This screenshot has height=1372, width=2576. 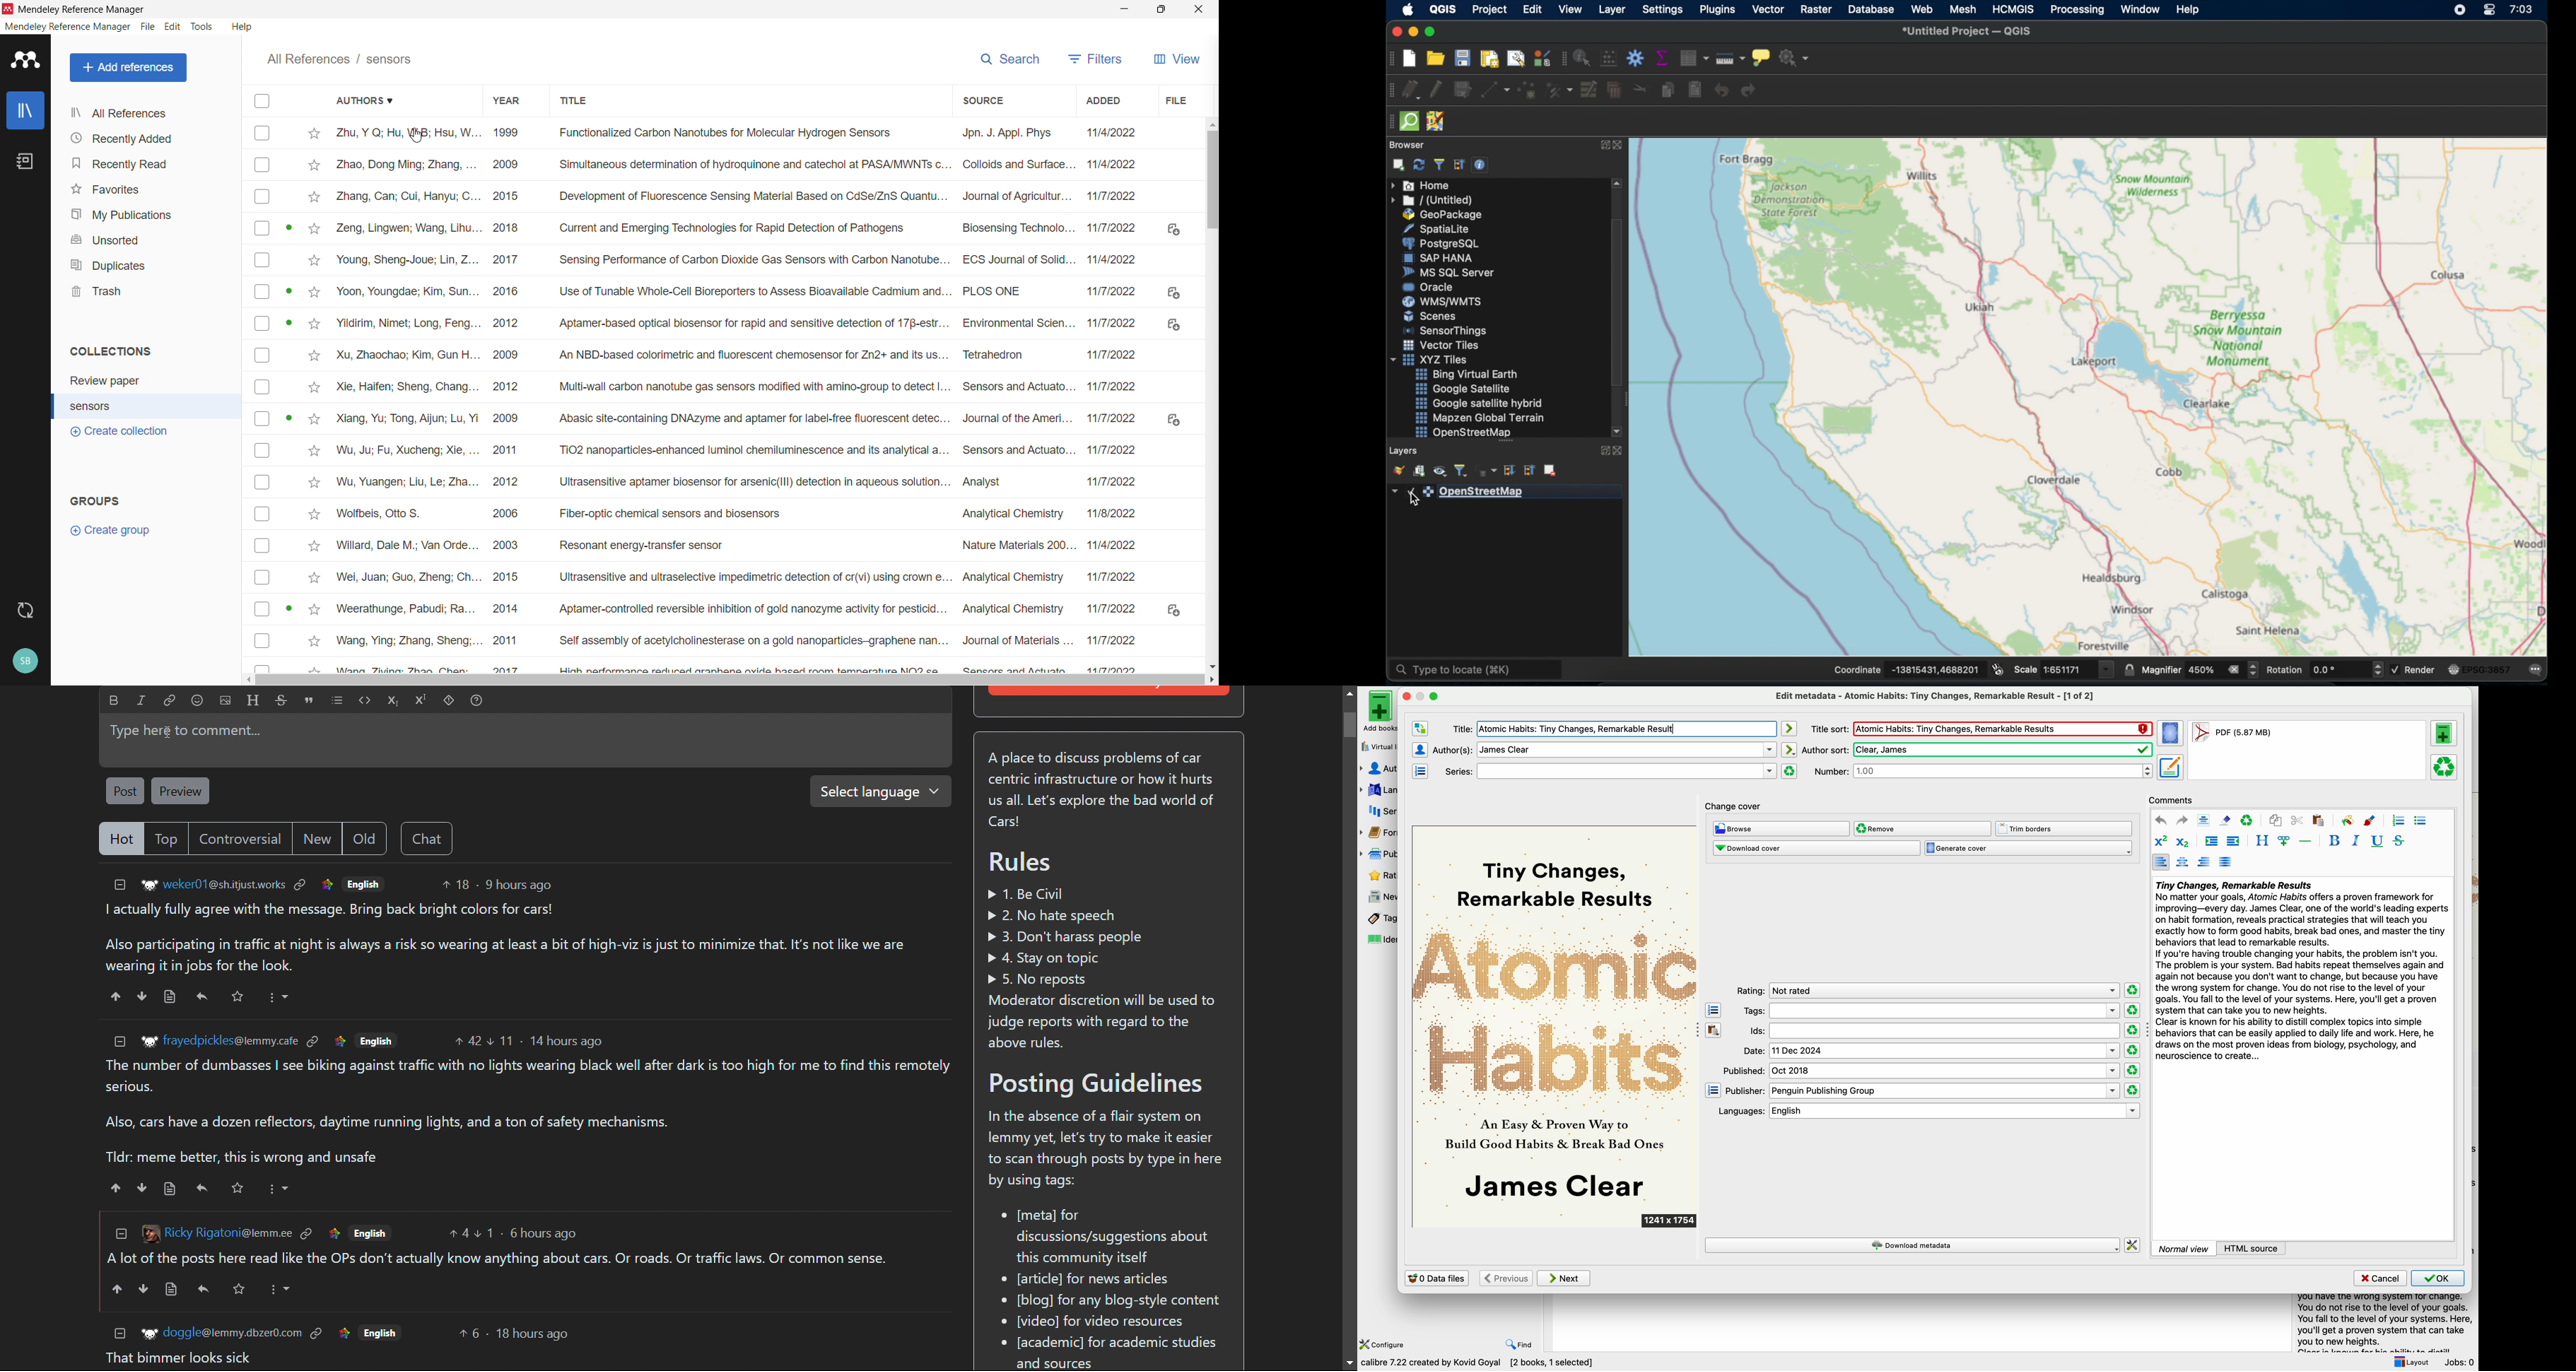 I want to click on logo, so click(x=8, y=9).